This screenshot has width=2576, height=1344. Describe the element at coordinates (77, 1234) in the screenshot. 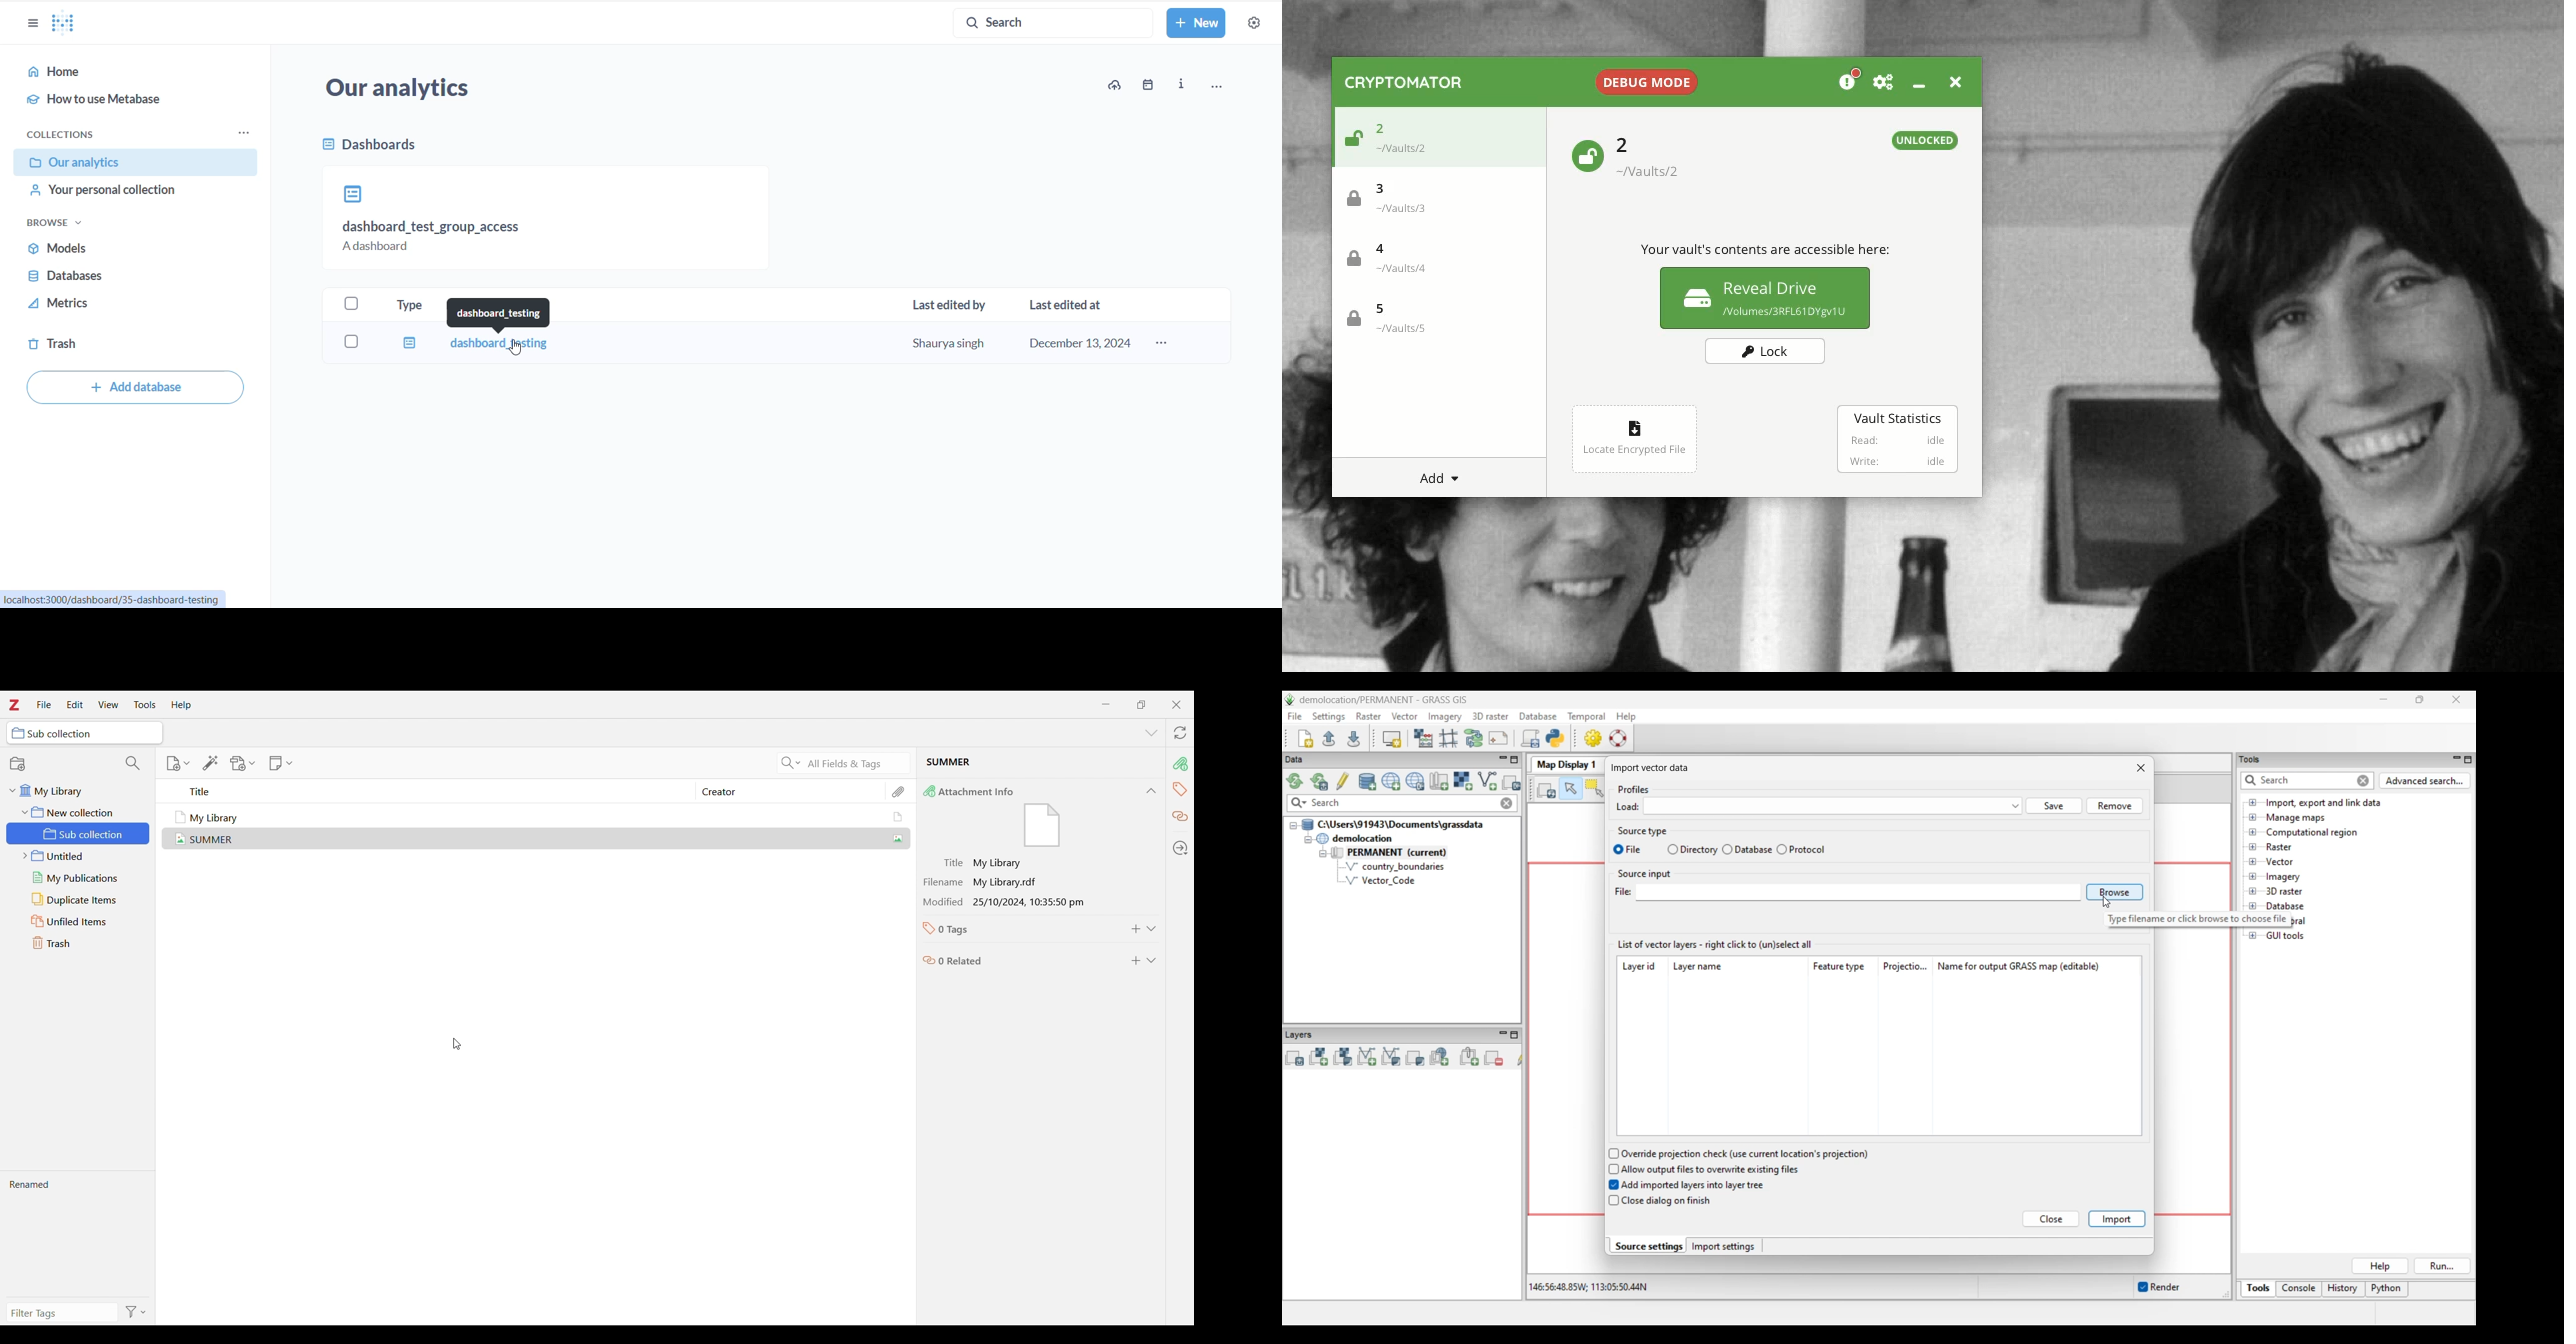

I see `Renamed` at that location.